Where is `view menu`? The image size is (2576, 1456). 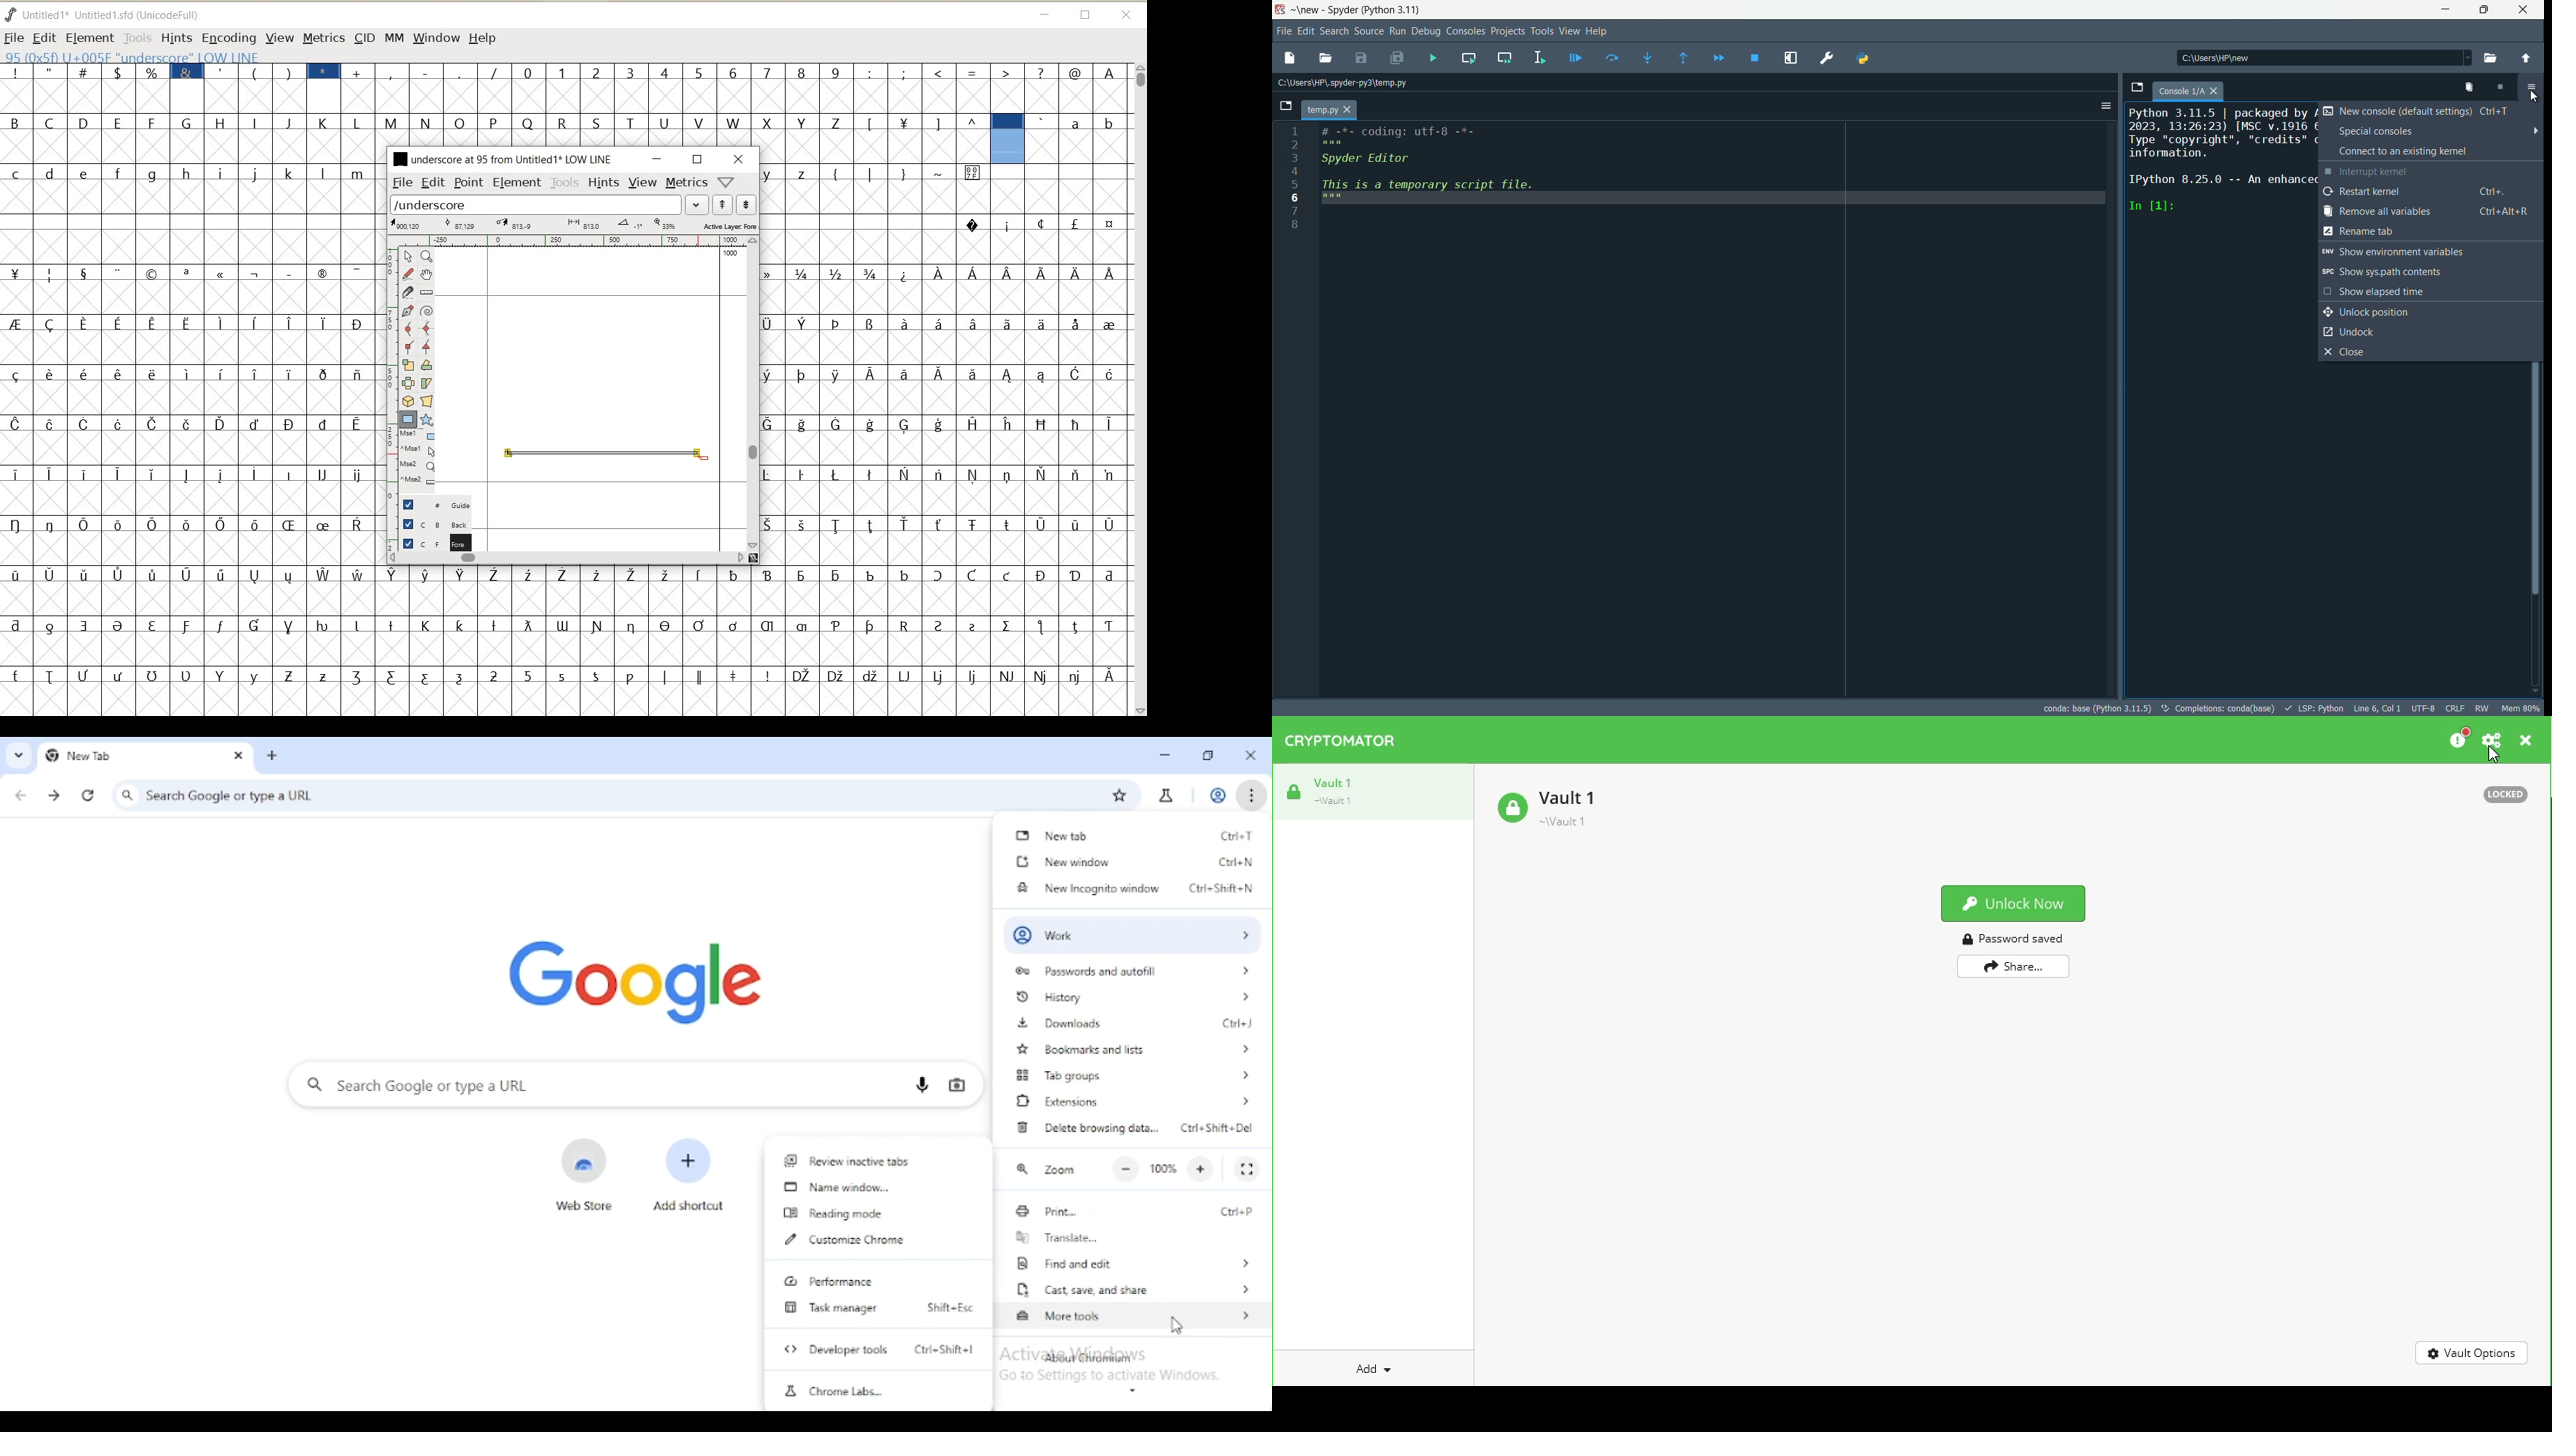
view menu is located at coordinates (1569, 30).